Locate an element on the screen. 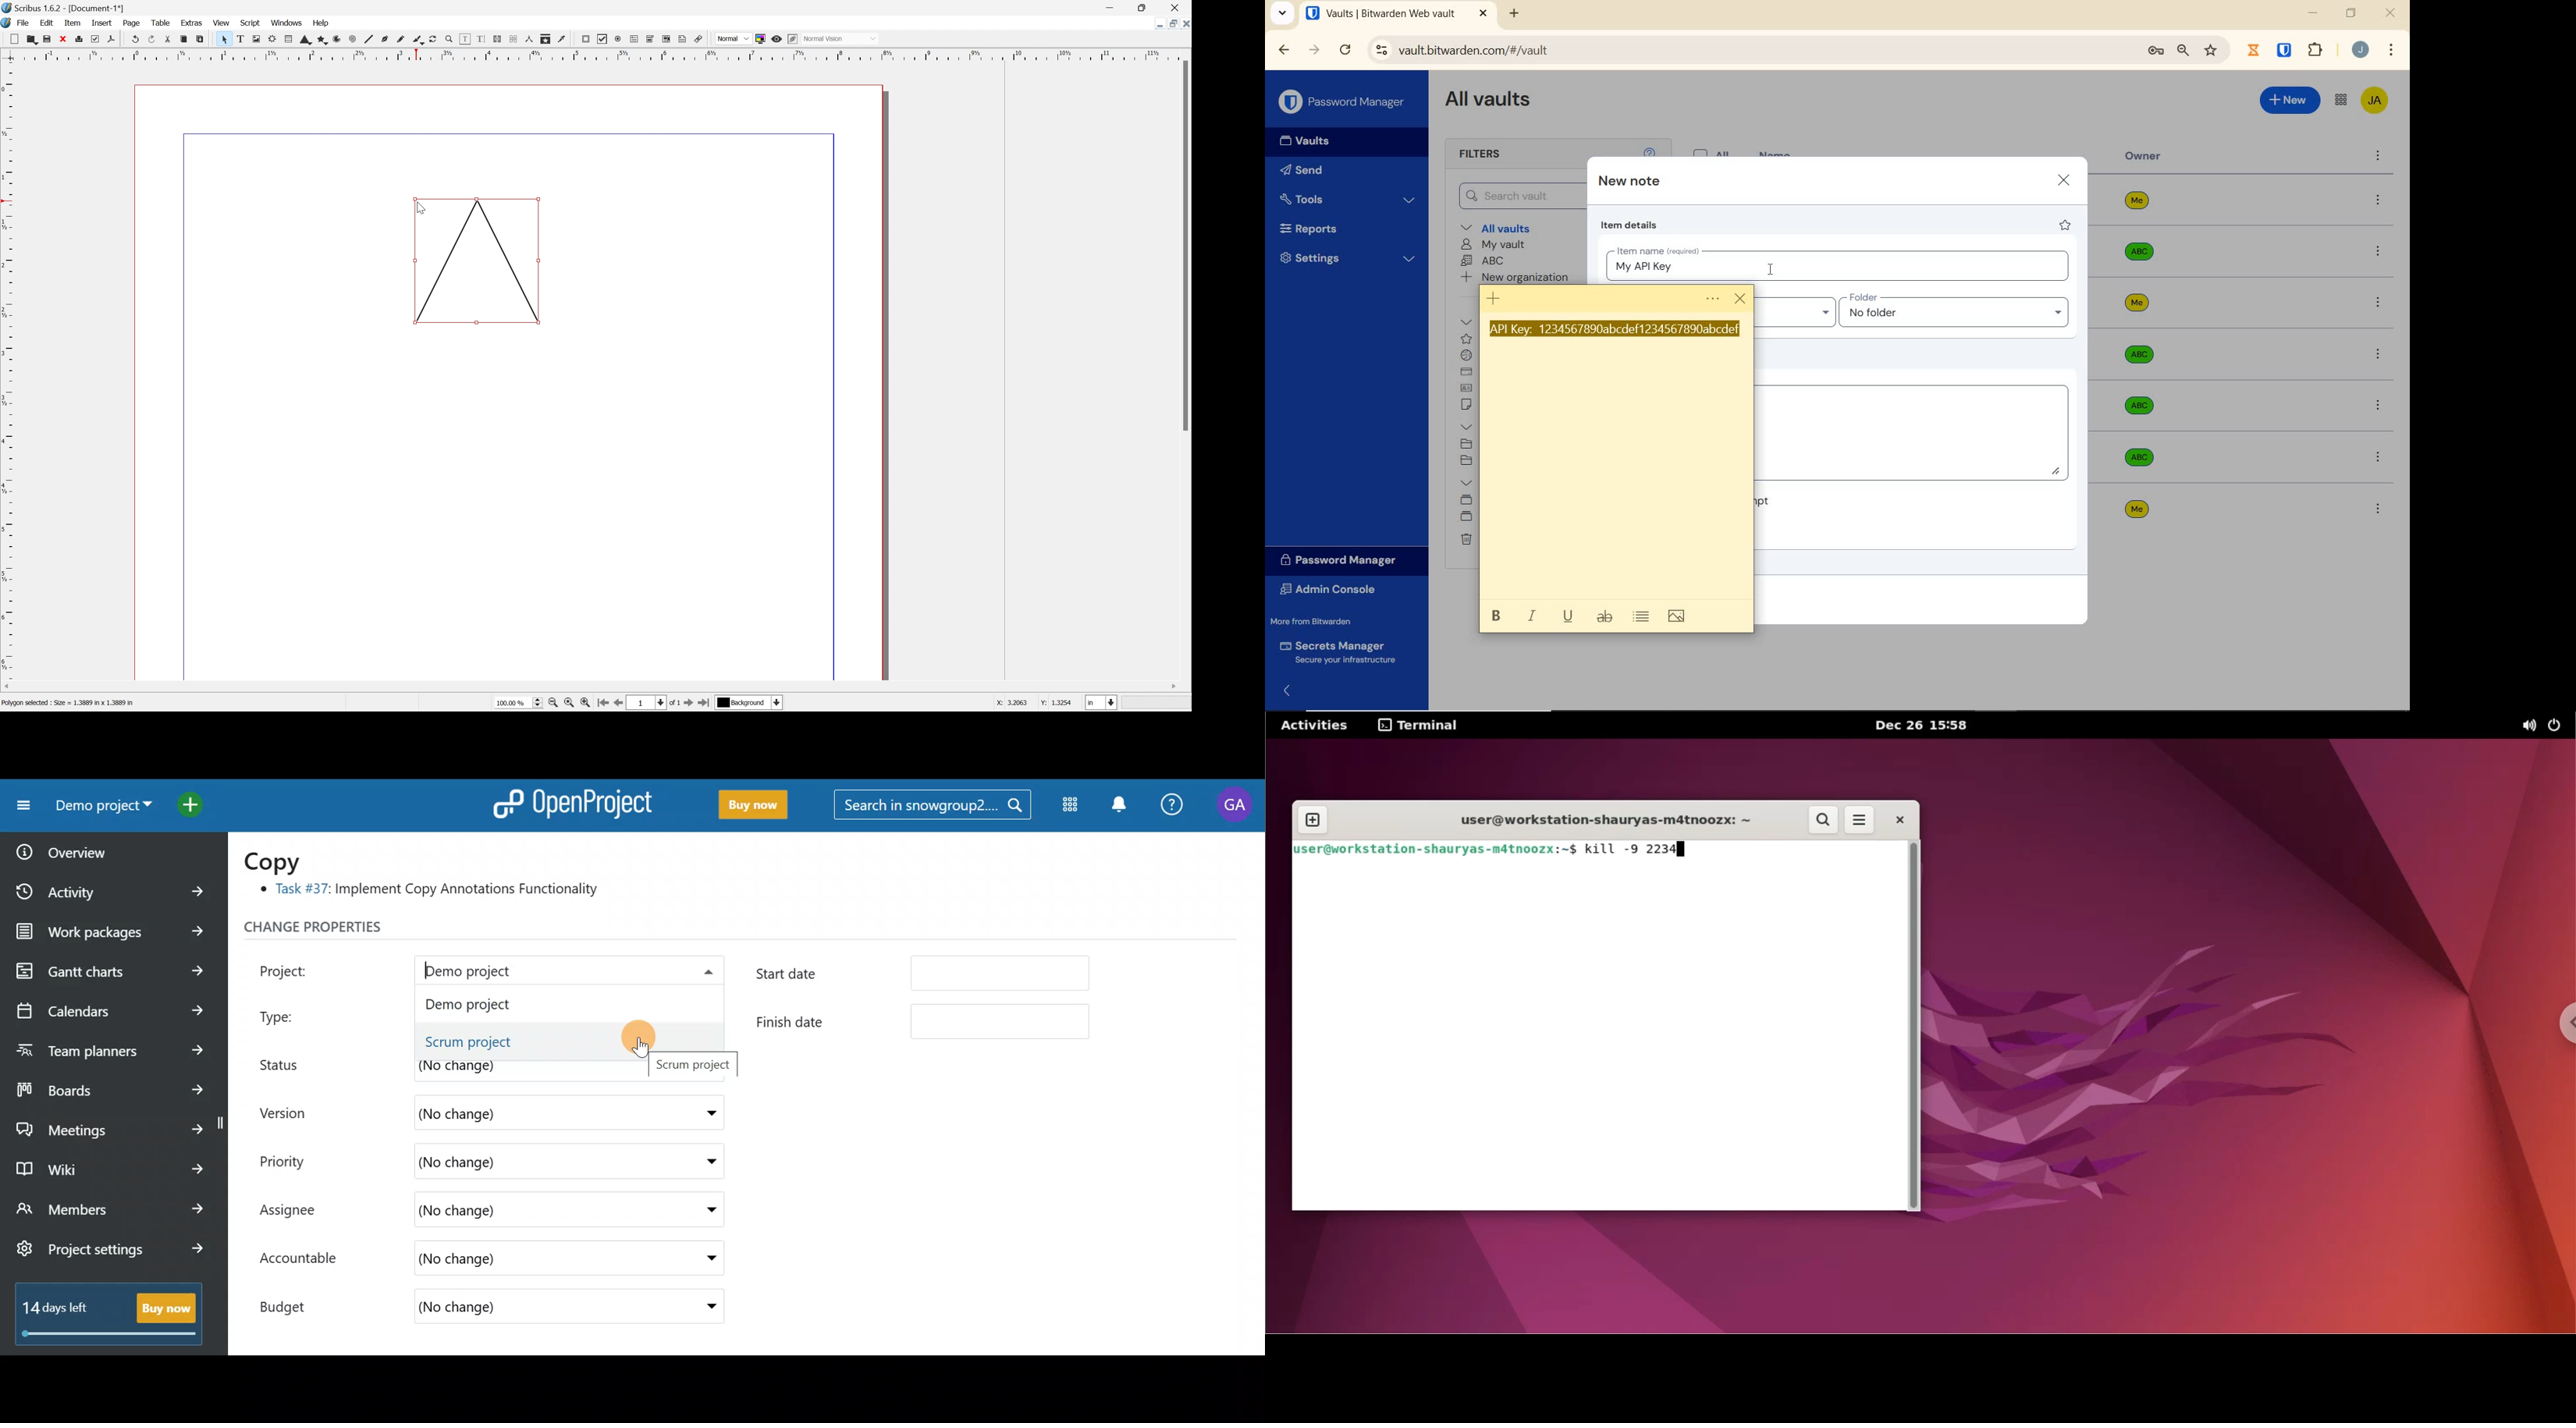 Image resolution: width=2576 pixels, height=1428 pixels. Insert is located at coordinates (102, 23).